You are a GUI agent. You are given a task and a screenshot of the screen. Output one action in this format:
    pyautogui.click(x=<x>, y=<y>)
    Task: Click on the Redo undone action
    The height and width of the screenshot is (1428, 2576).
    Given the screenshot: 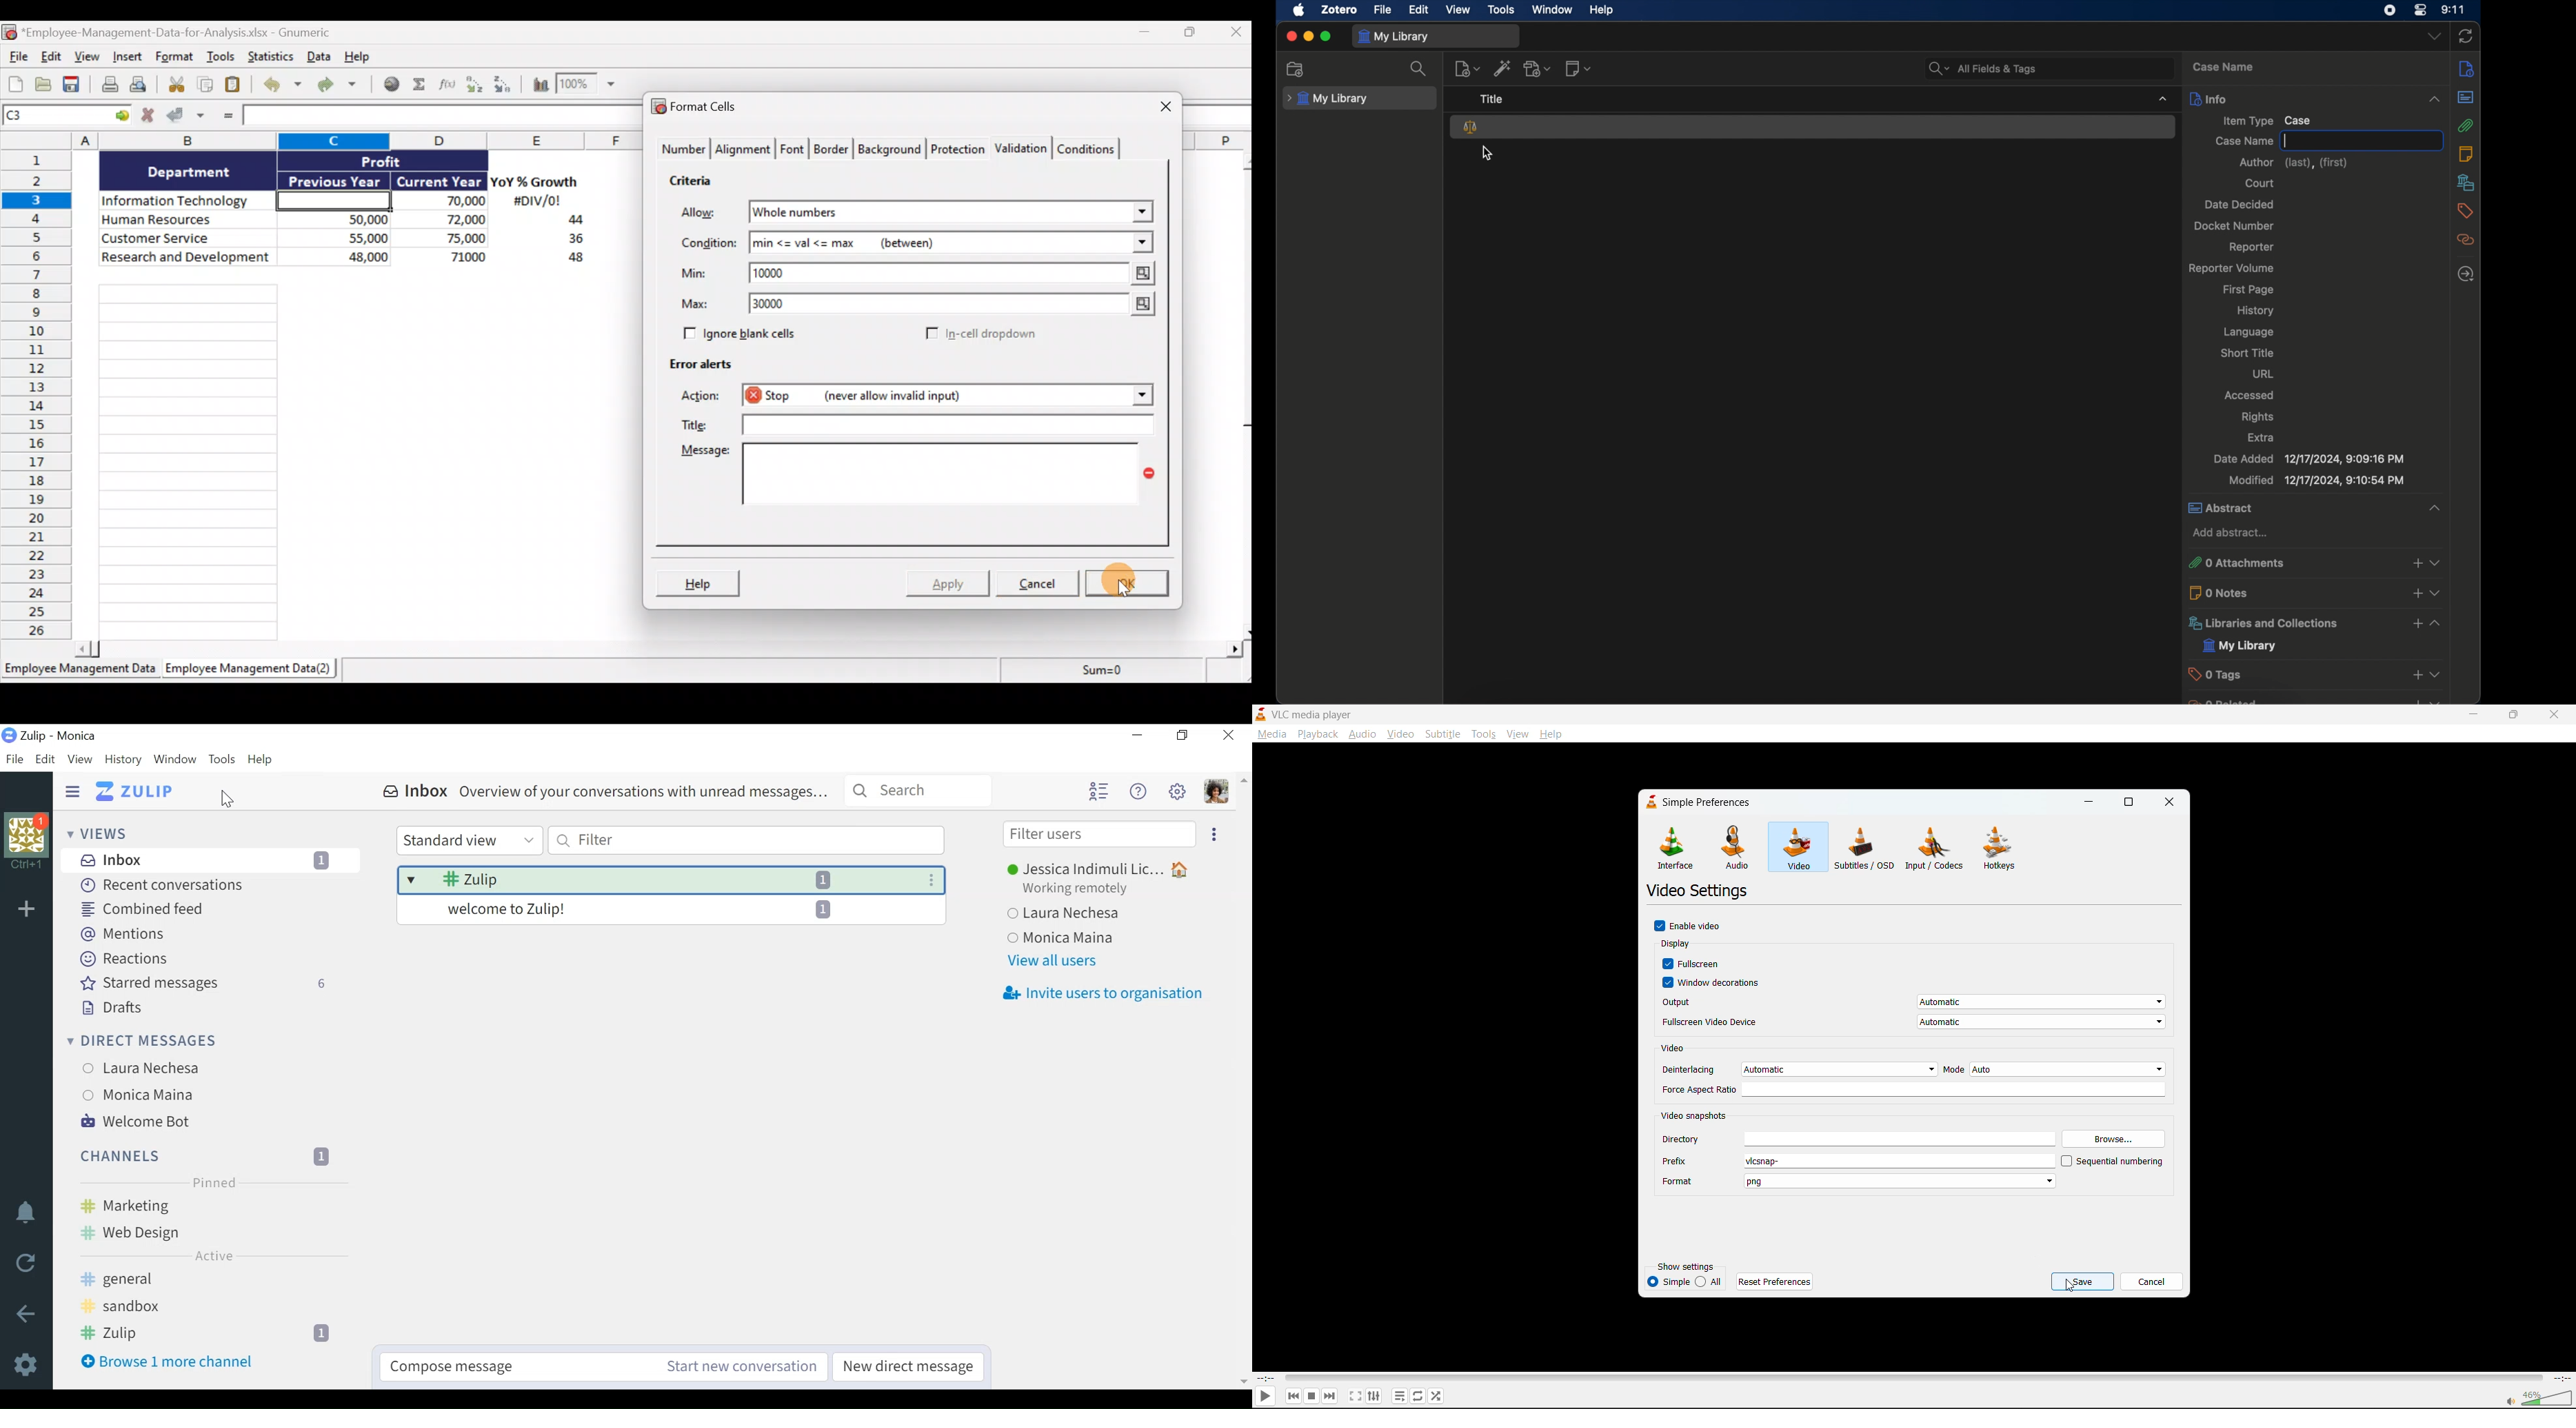 What is the action you would take?
    pyautogui.click(x=343, y=85)
    